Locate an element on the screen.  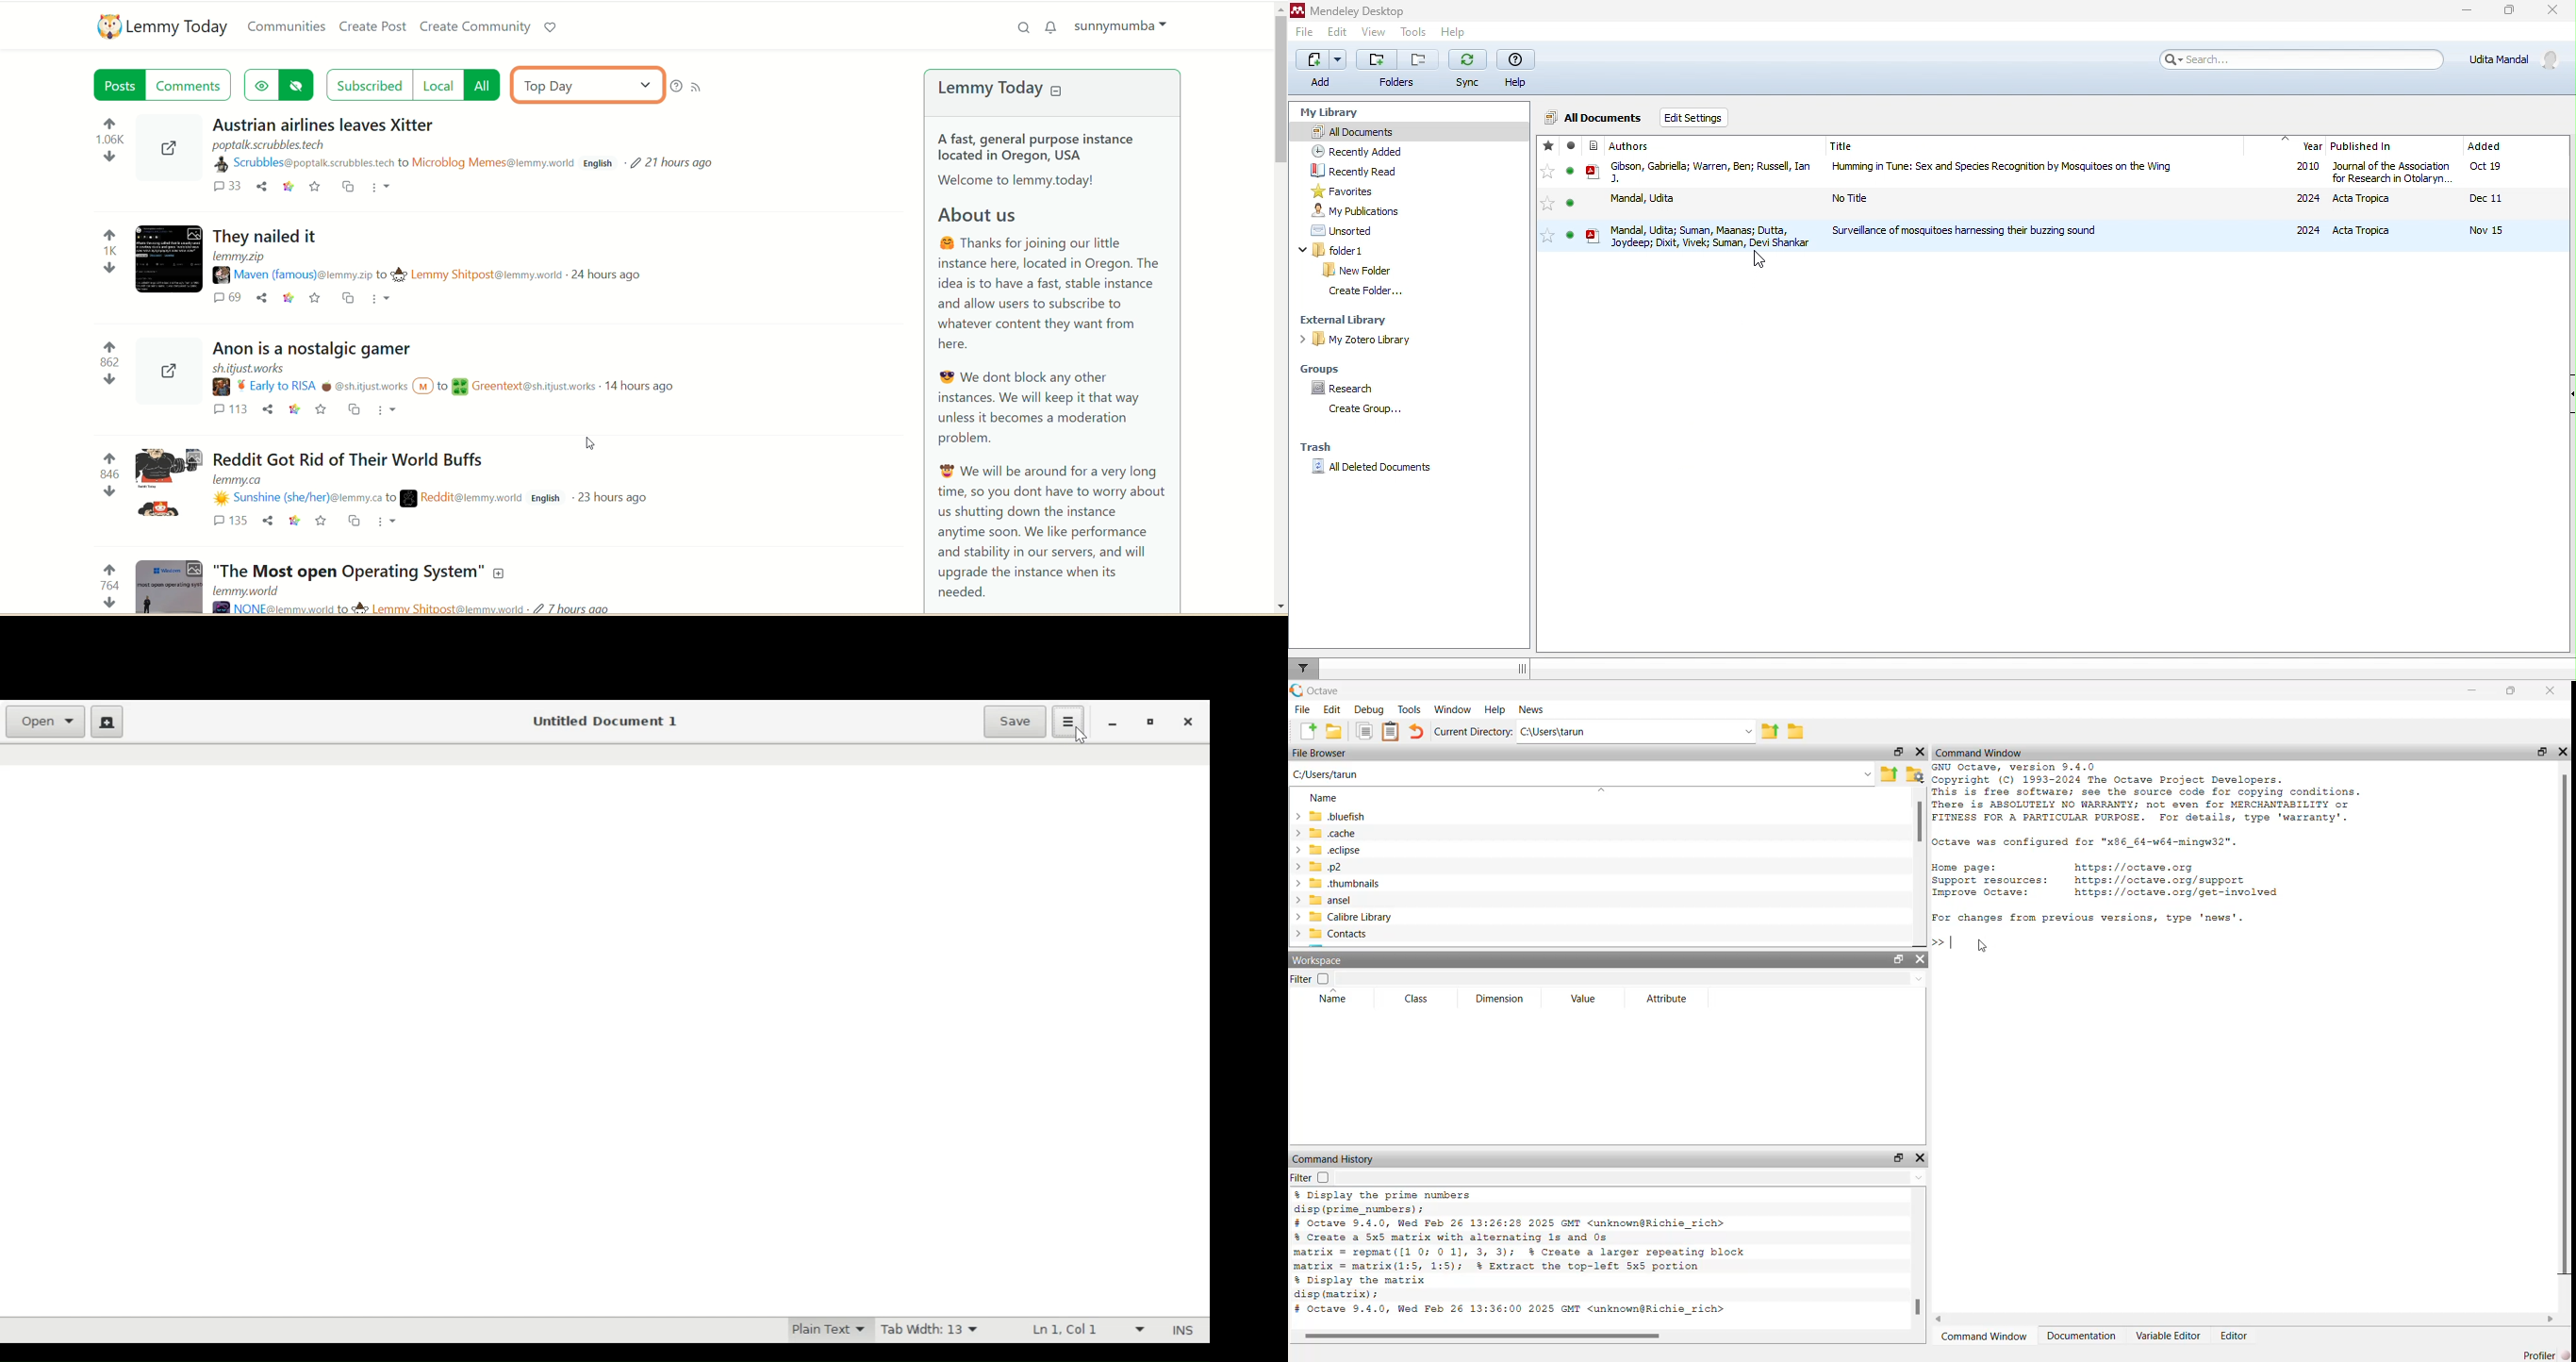
copy is located at coordinates (1365, 733).